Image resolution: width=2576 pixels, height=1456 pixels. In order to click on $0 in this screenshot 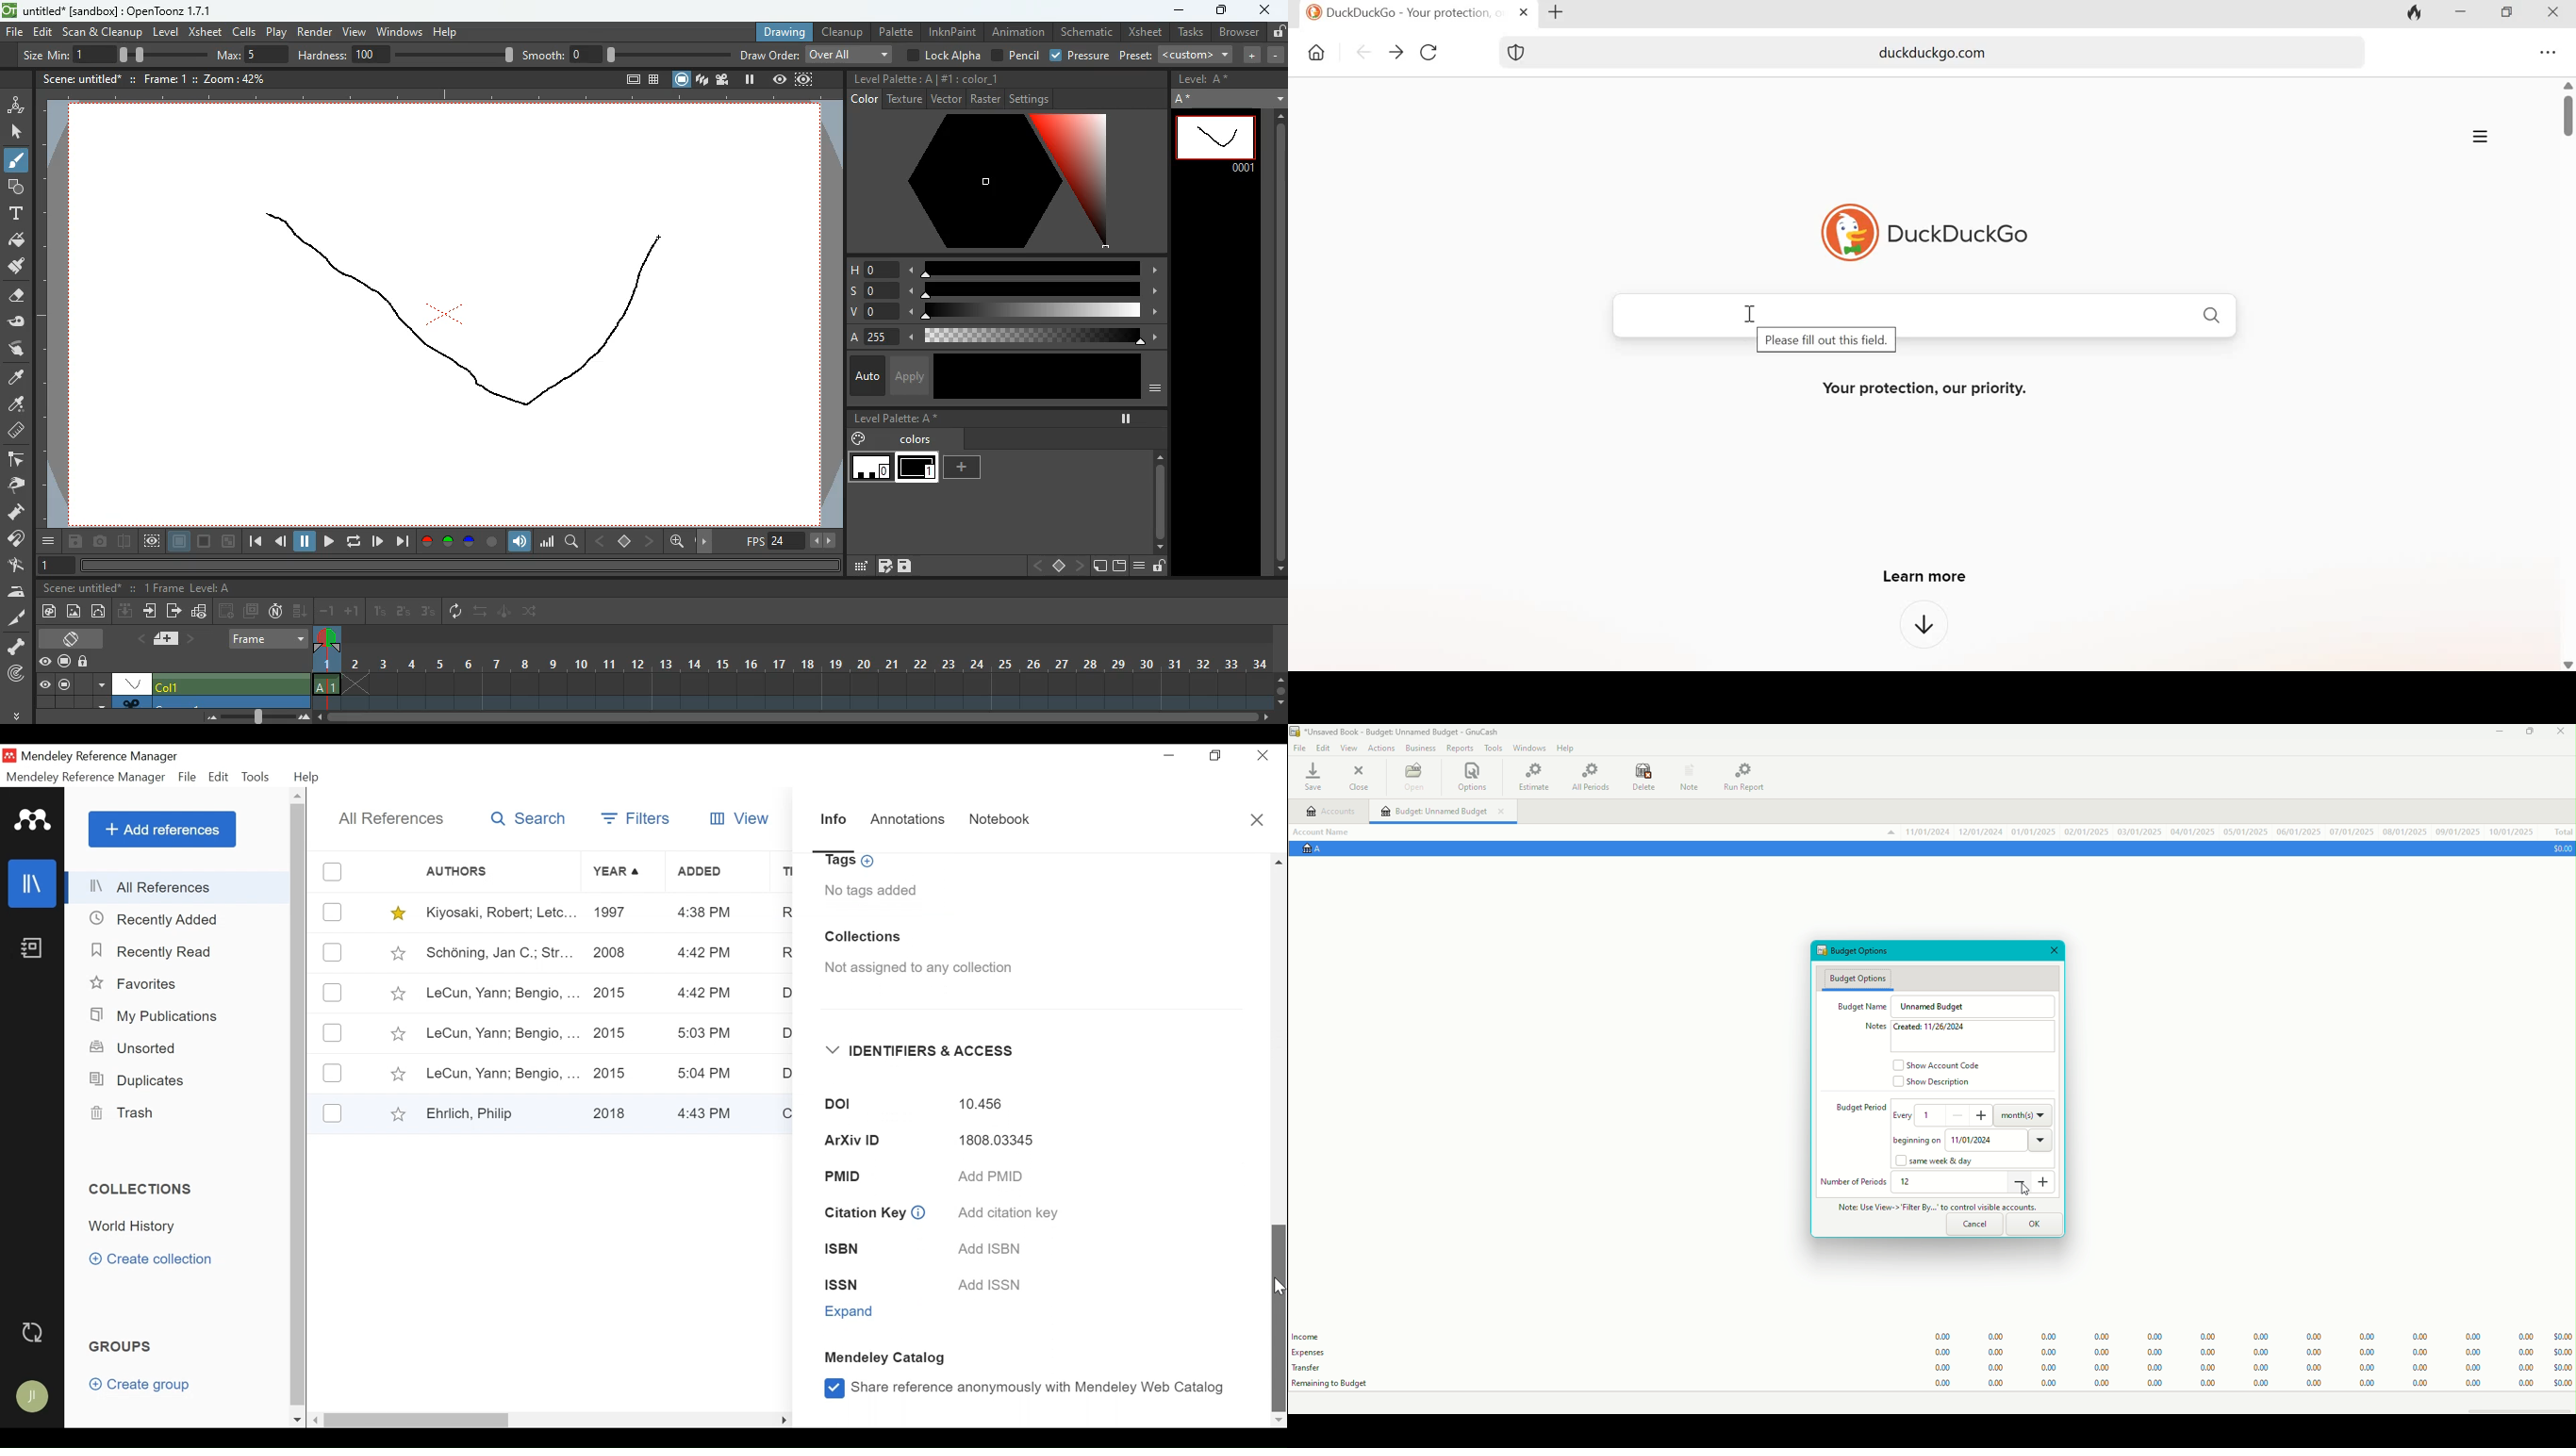, I will do `click(2559, 848)`.